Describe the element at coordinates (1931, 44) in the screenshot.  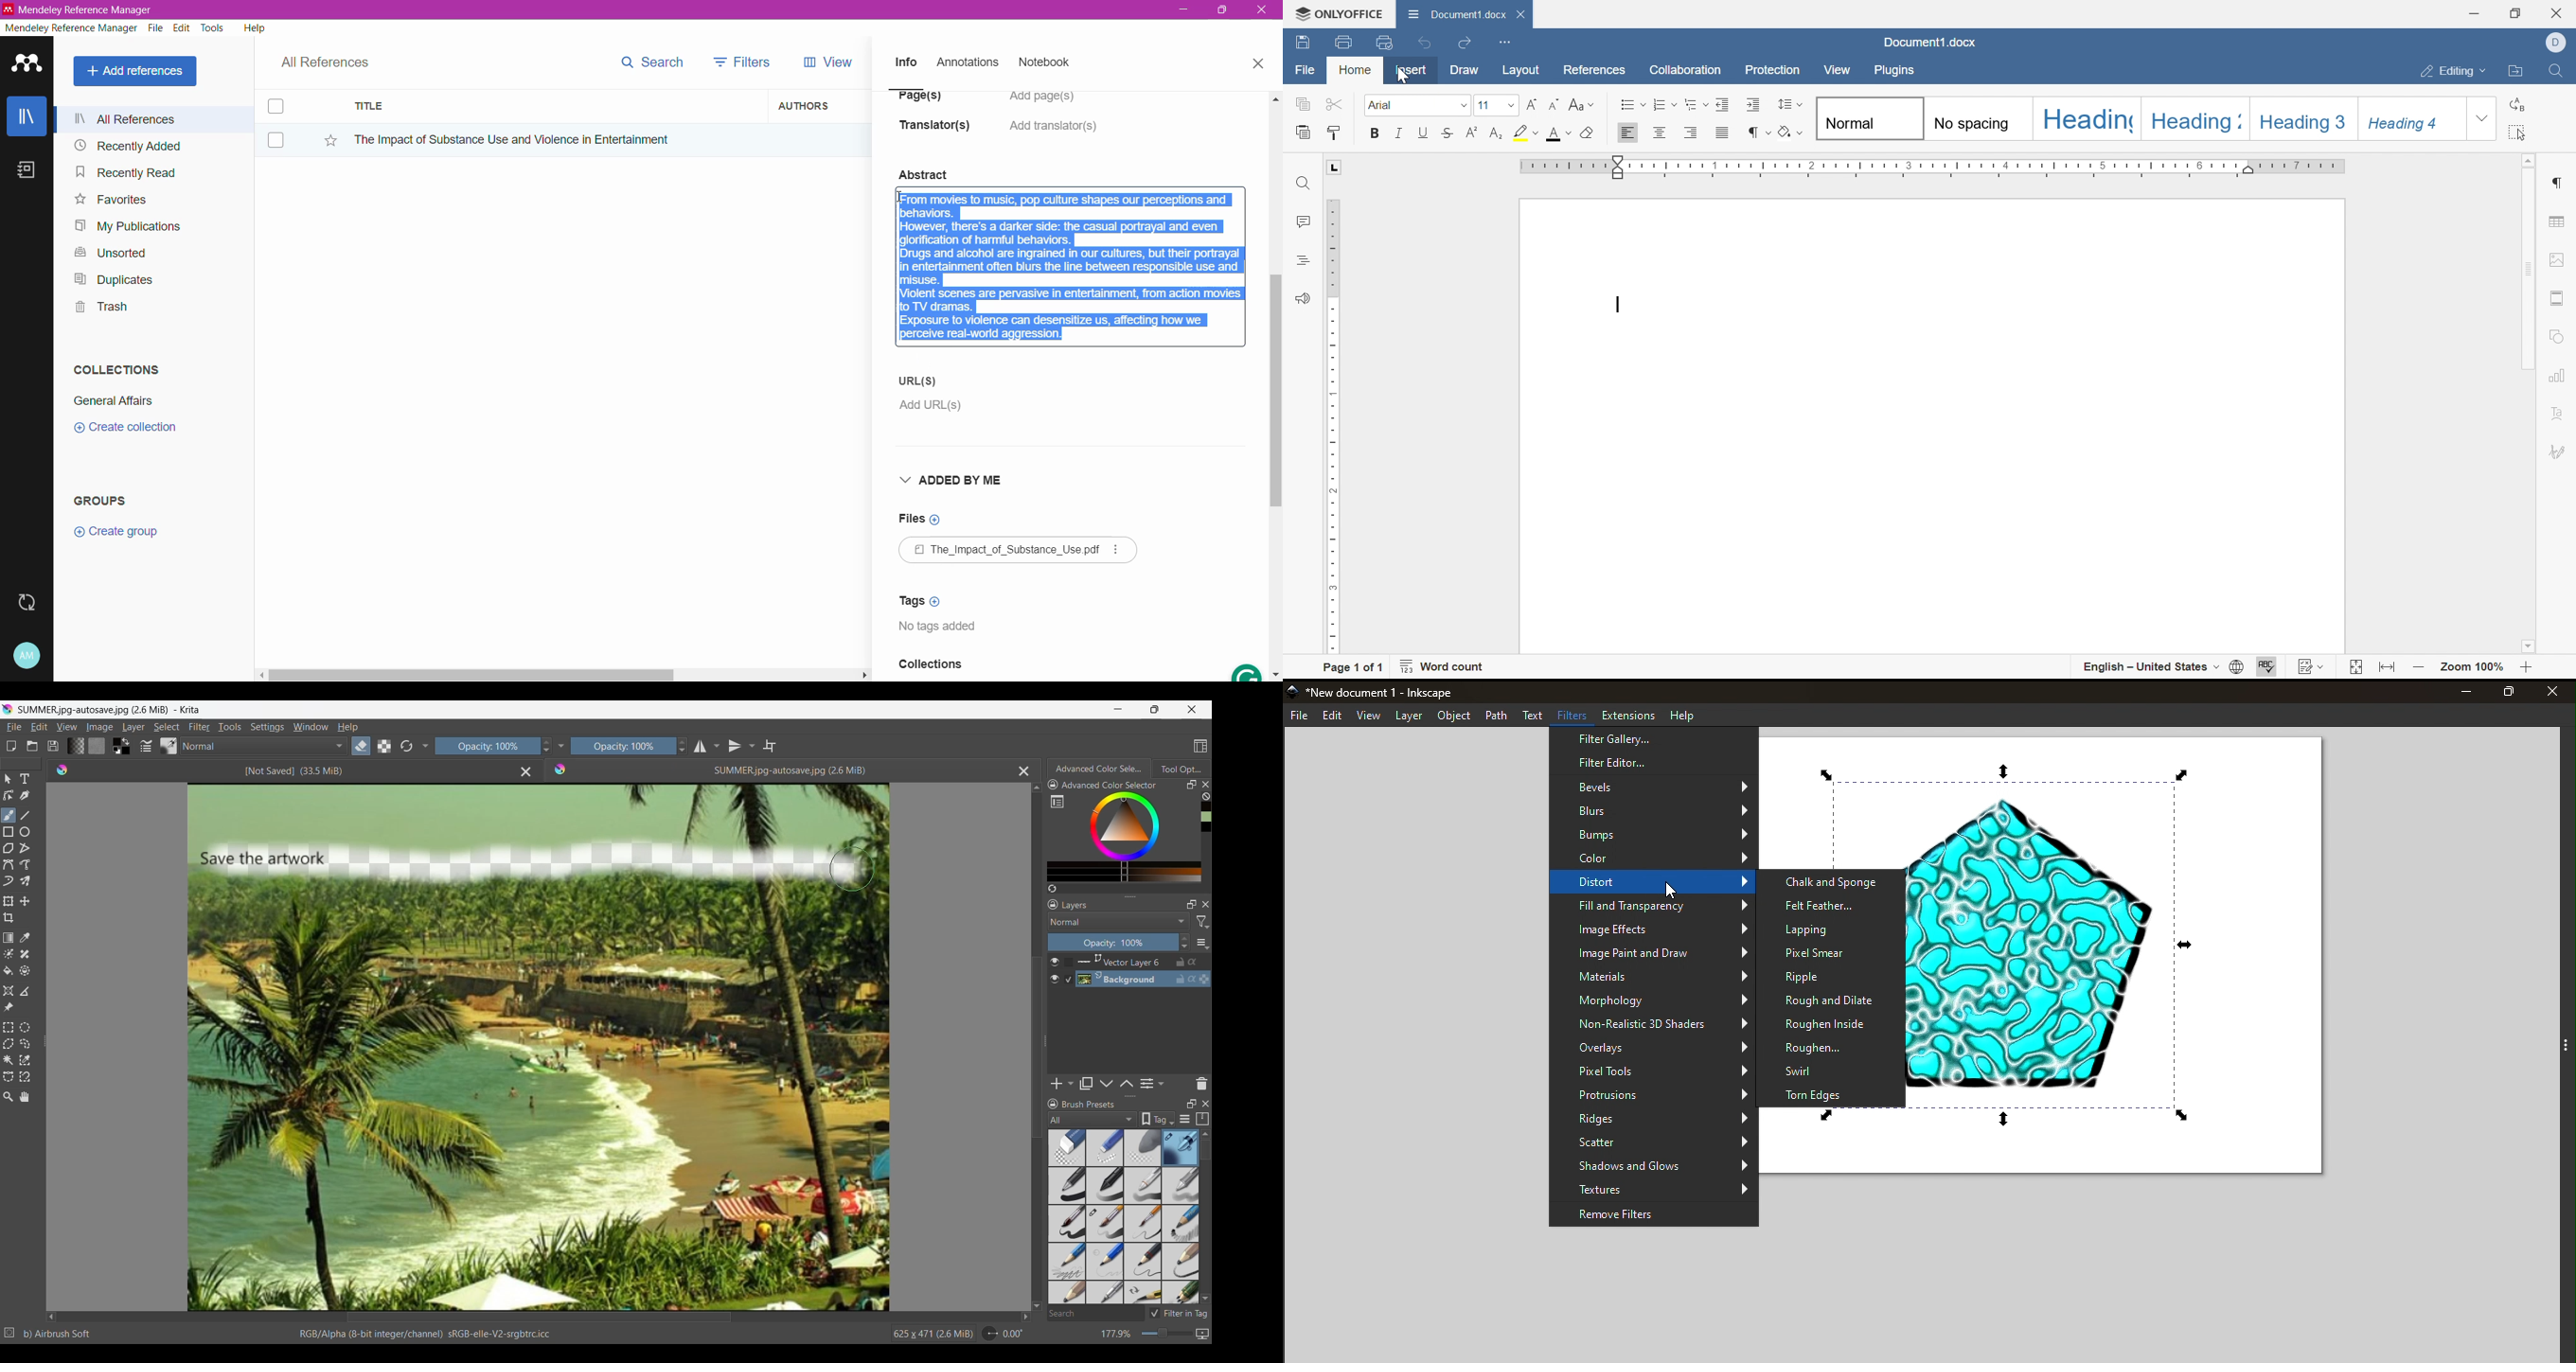
I see `Document1.dox` at that location.